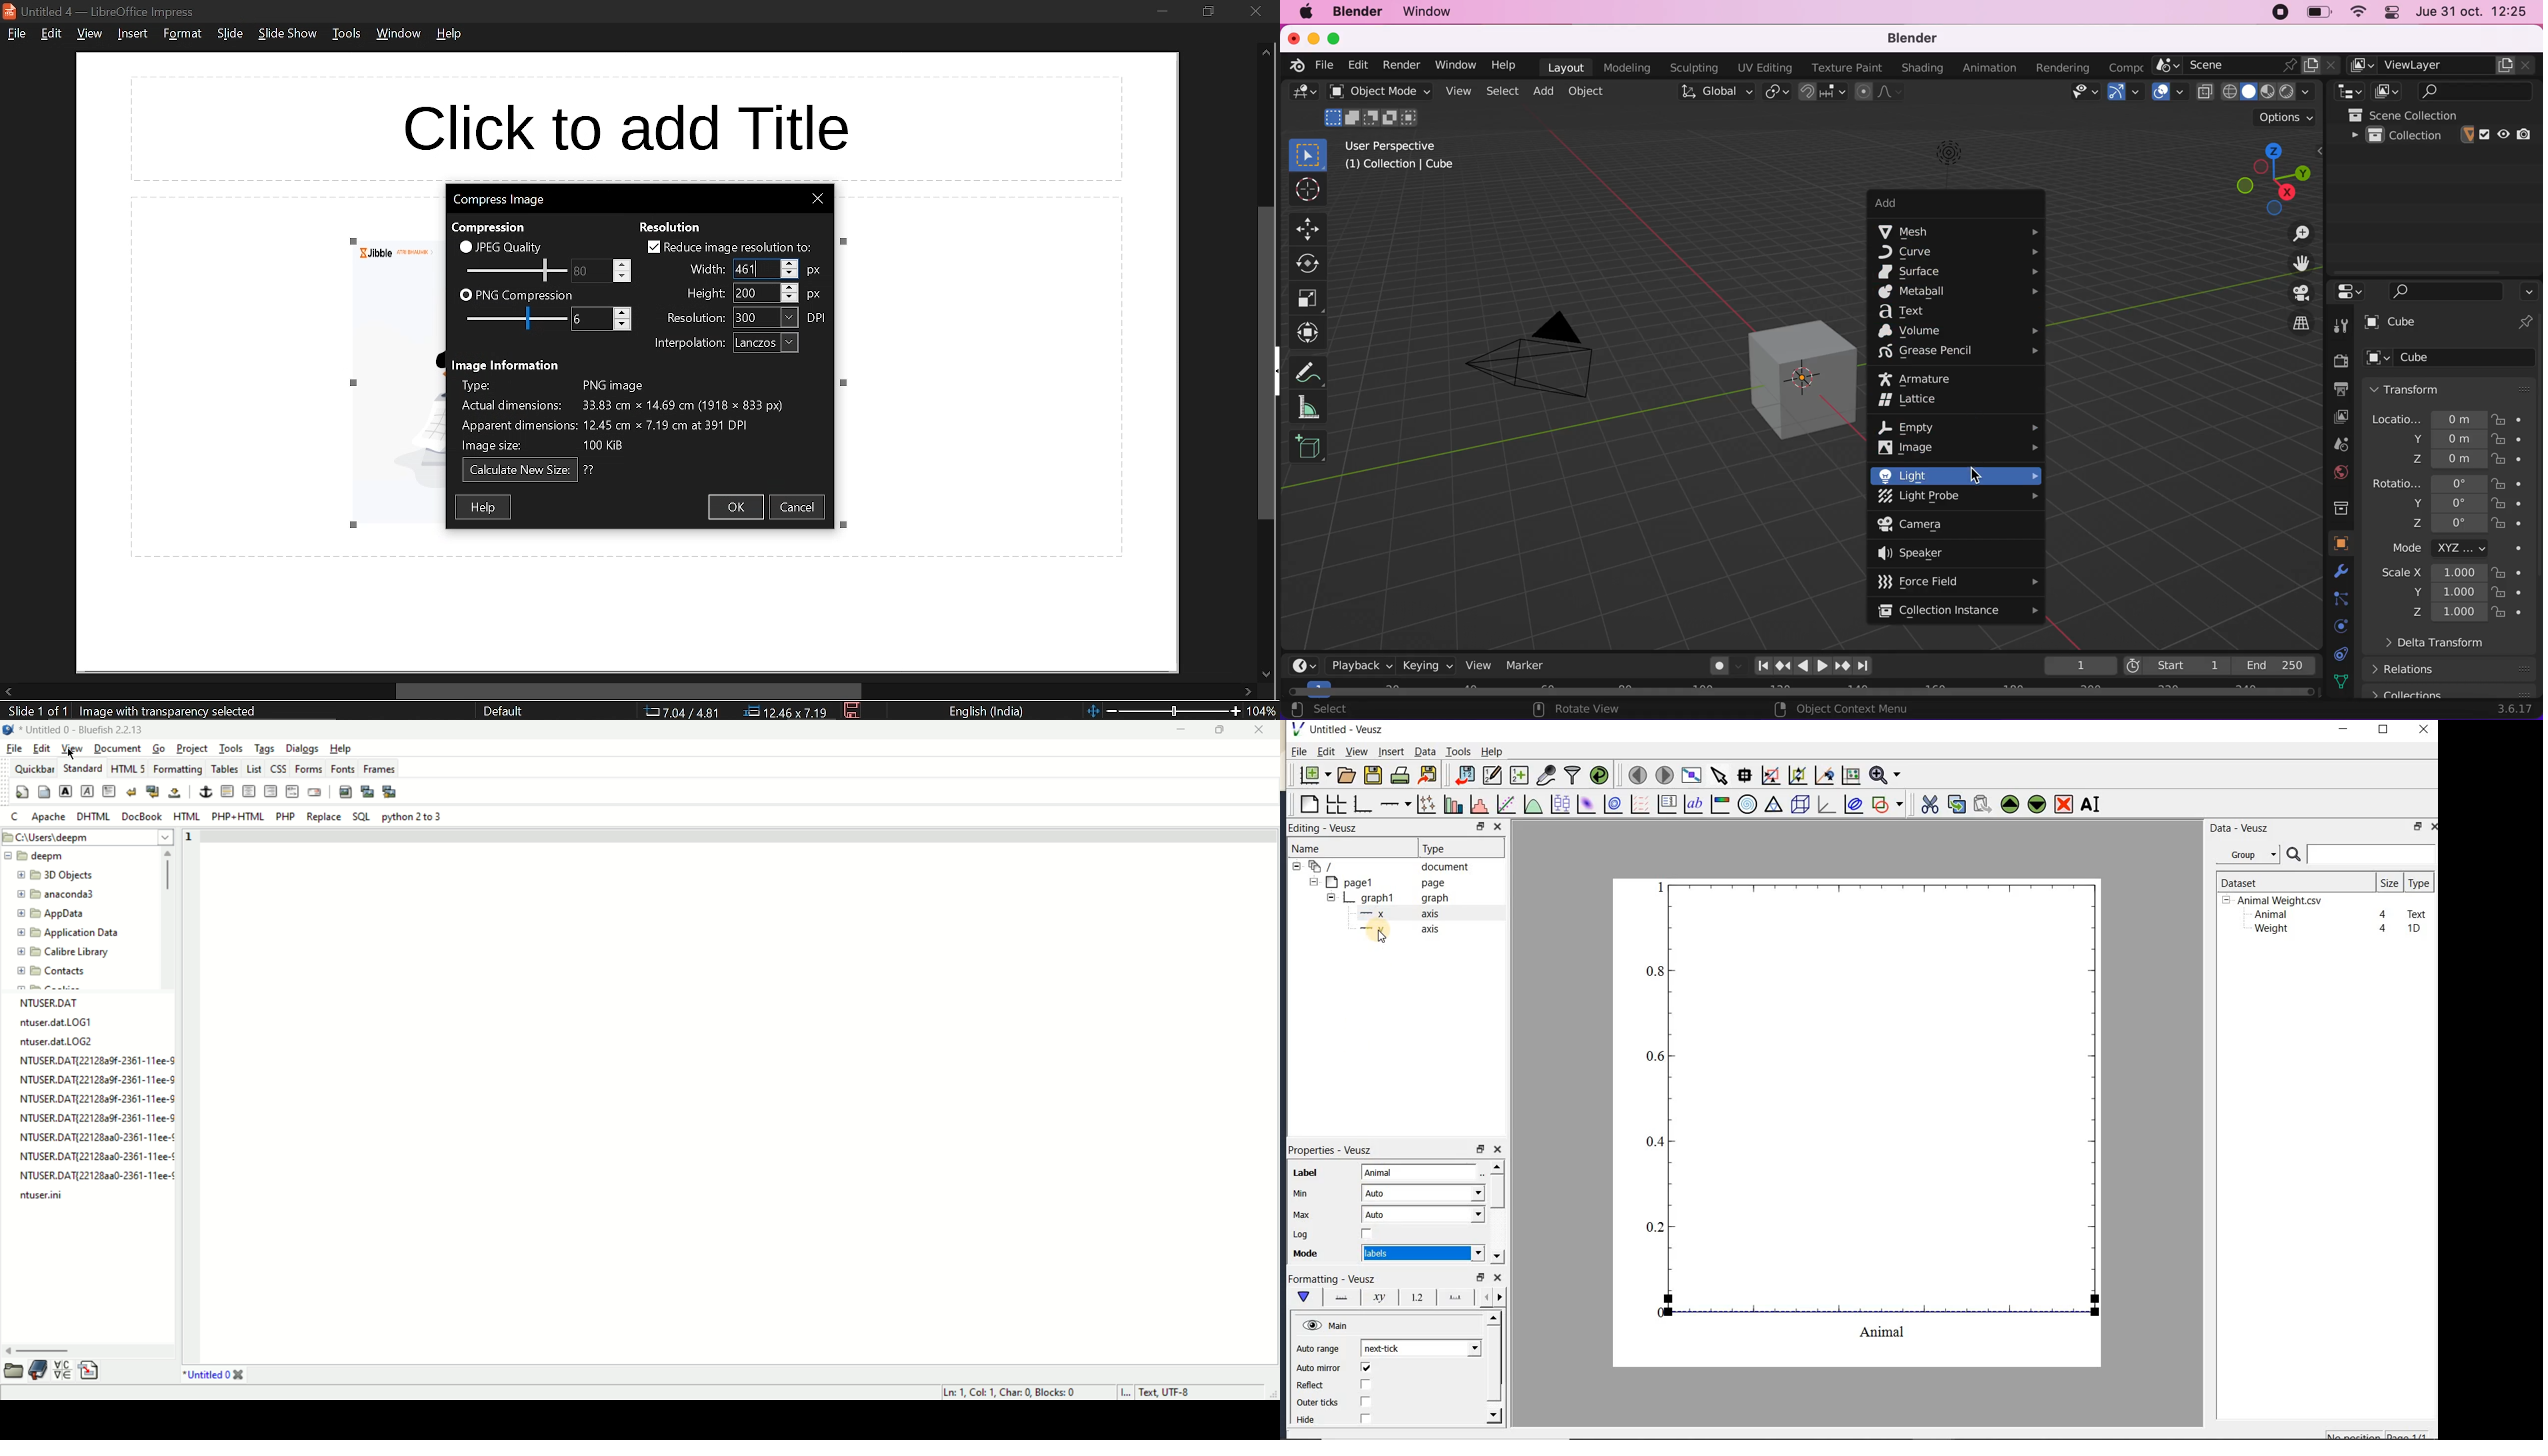 This screenshot has height=1456, width=2548. I want to click on ternary graph, so click(1773, 806).